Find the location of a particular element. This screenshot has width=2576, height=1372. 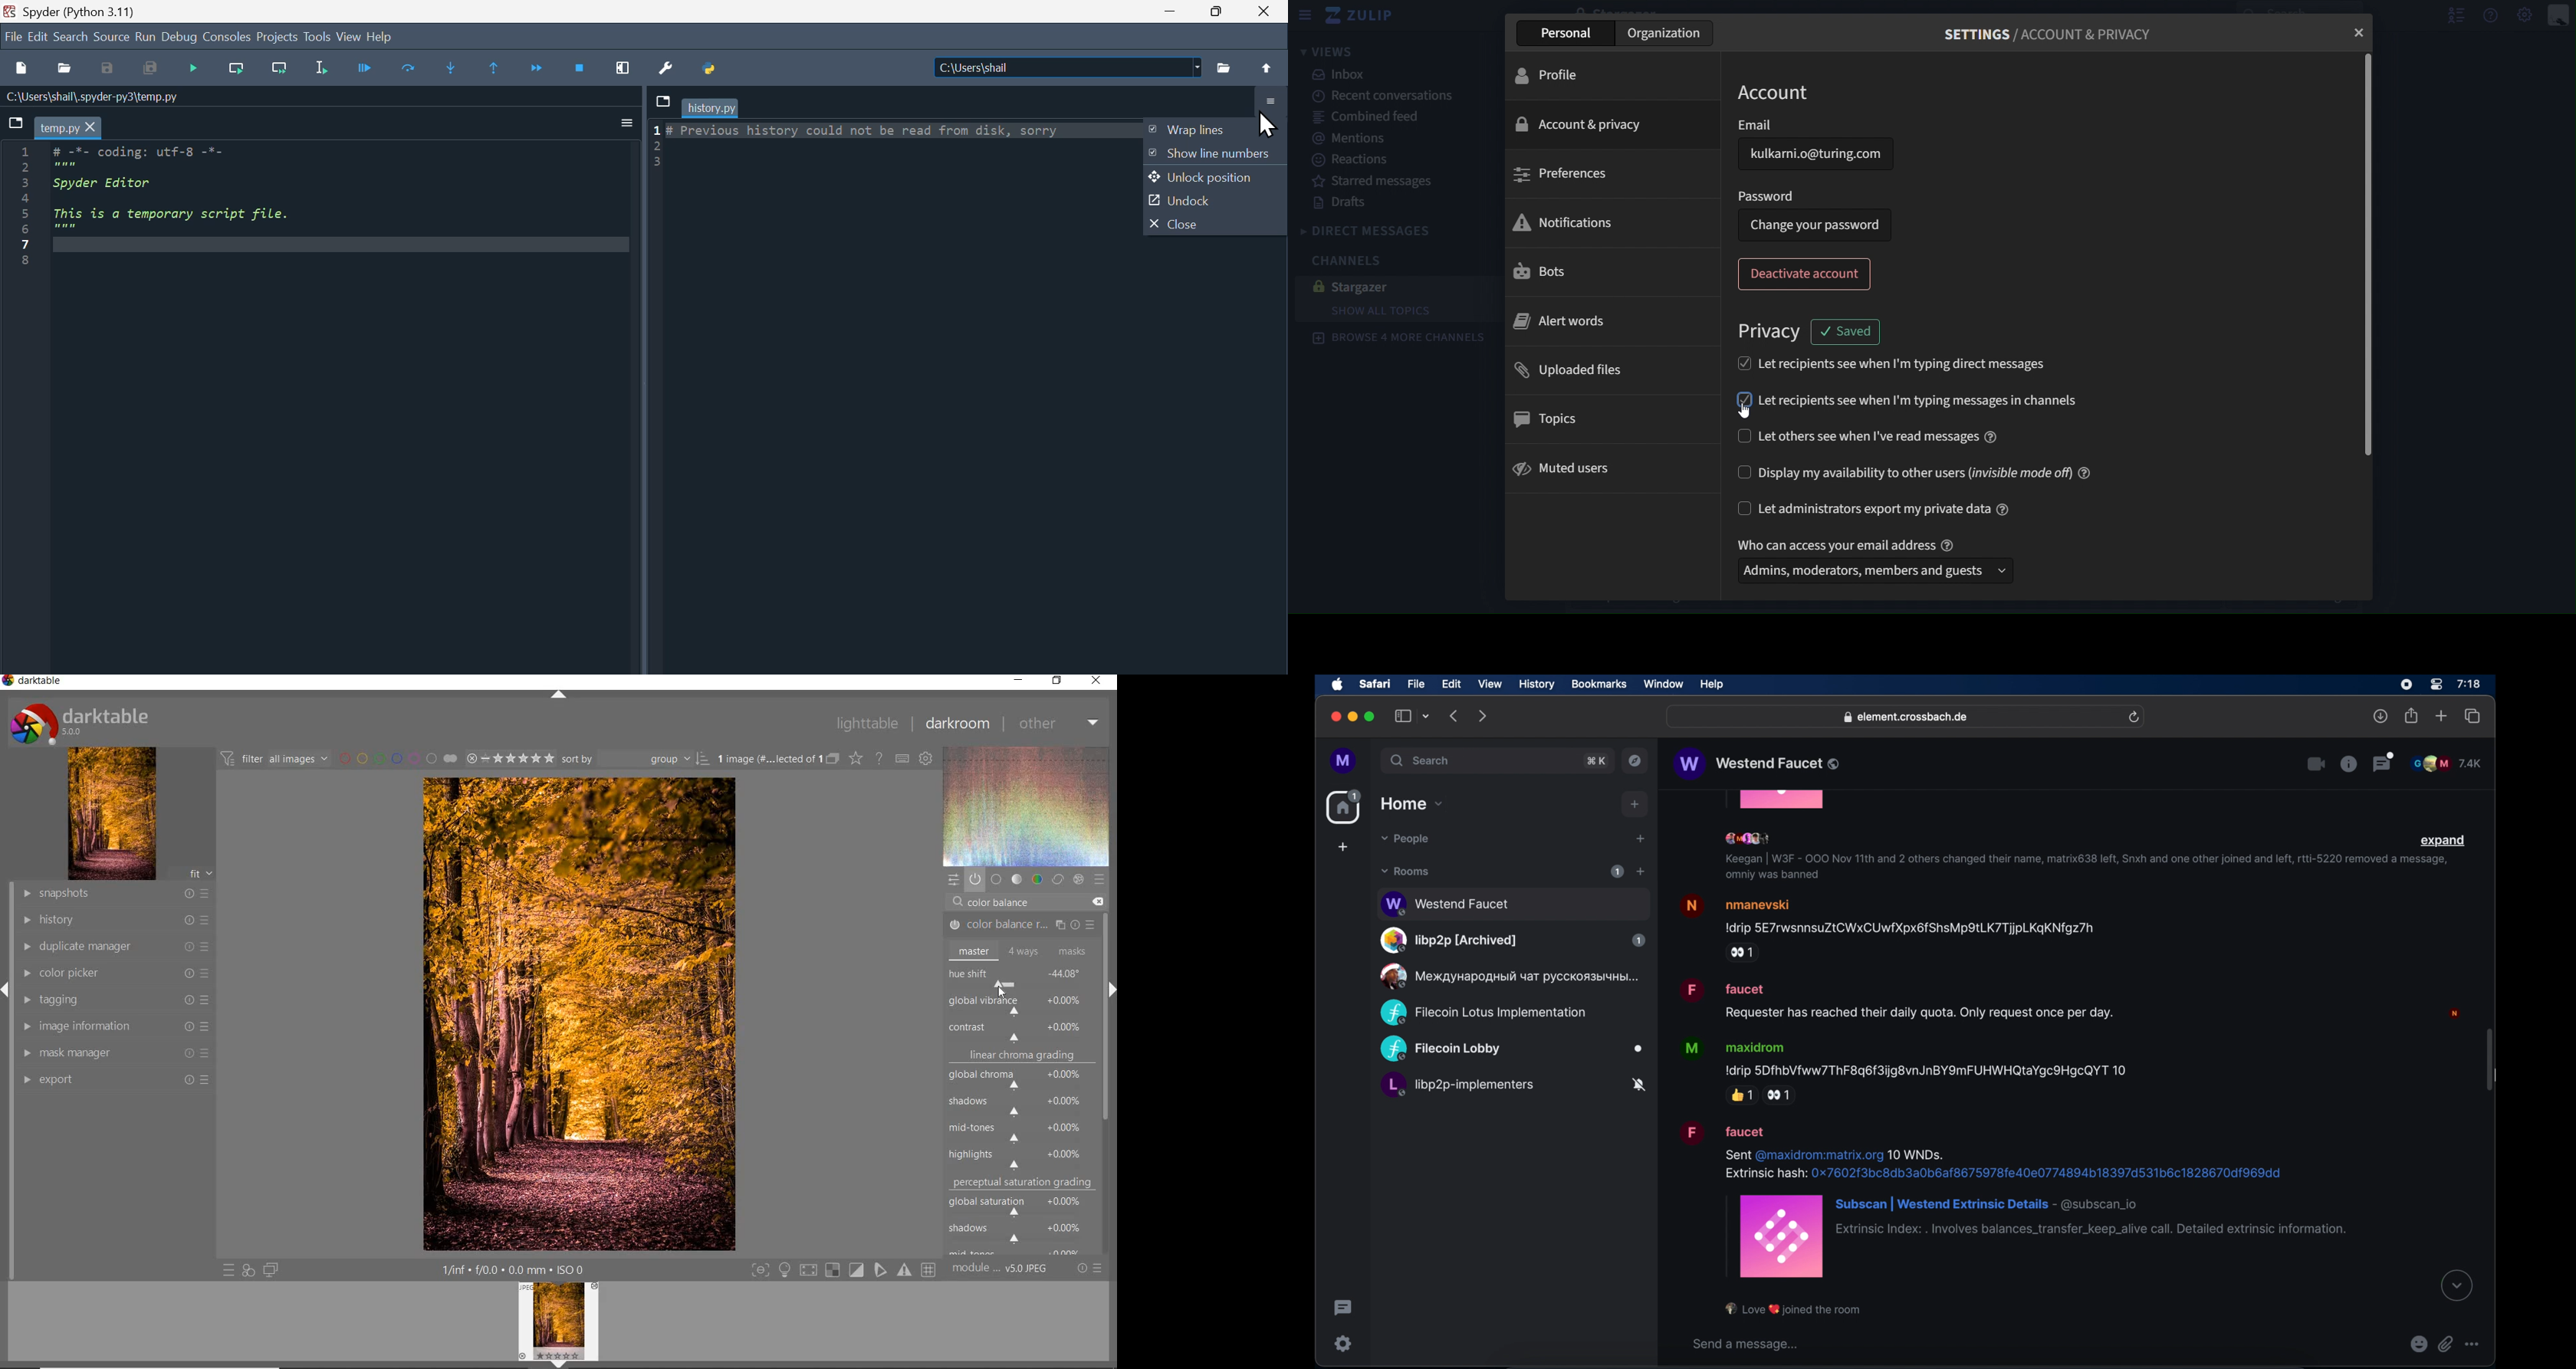

history.py is located at coordinates (711, 108).